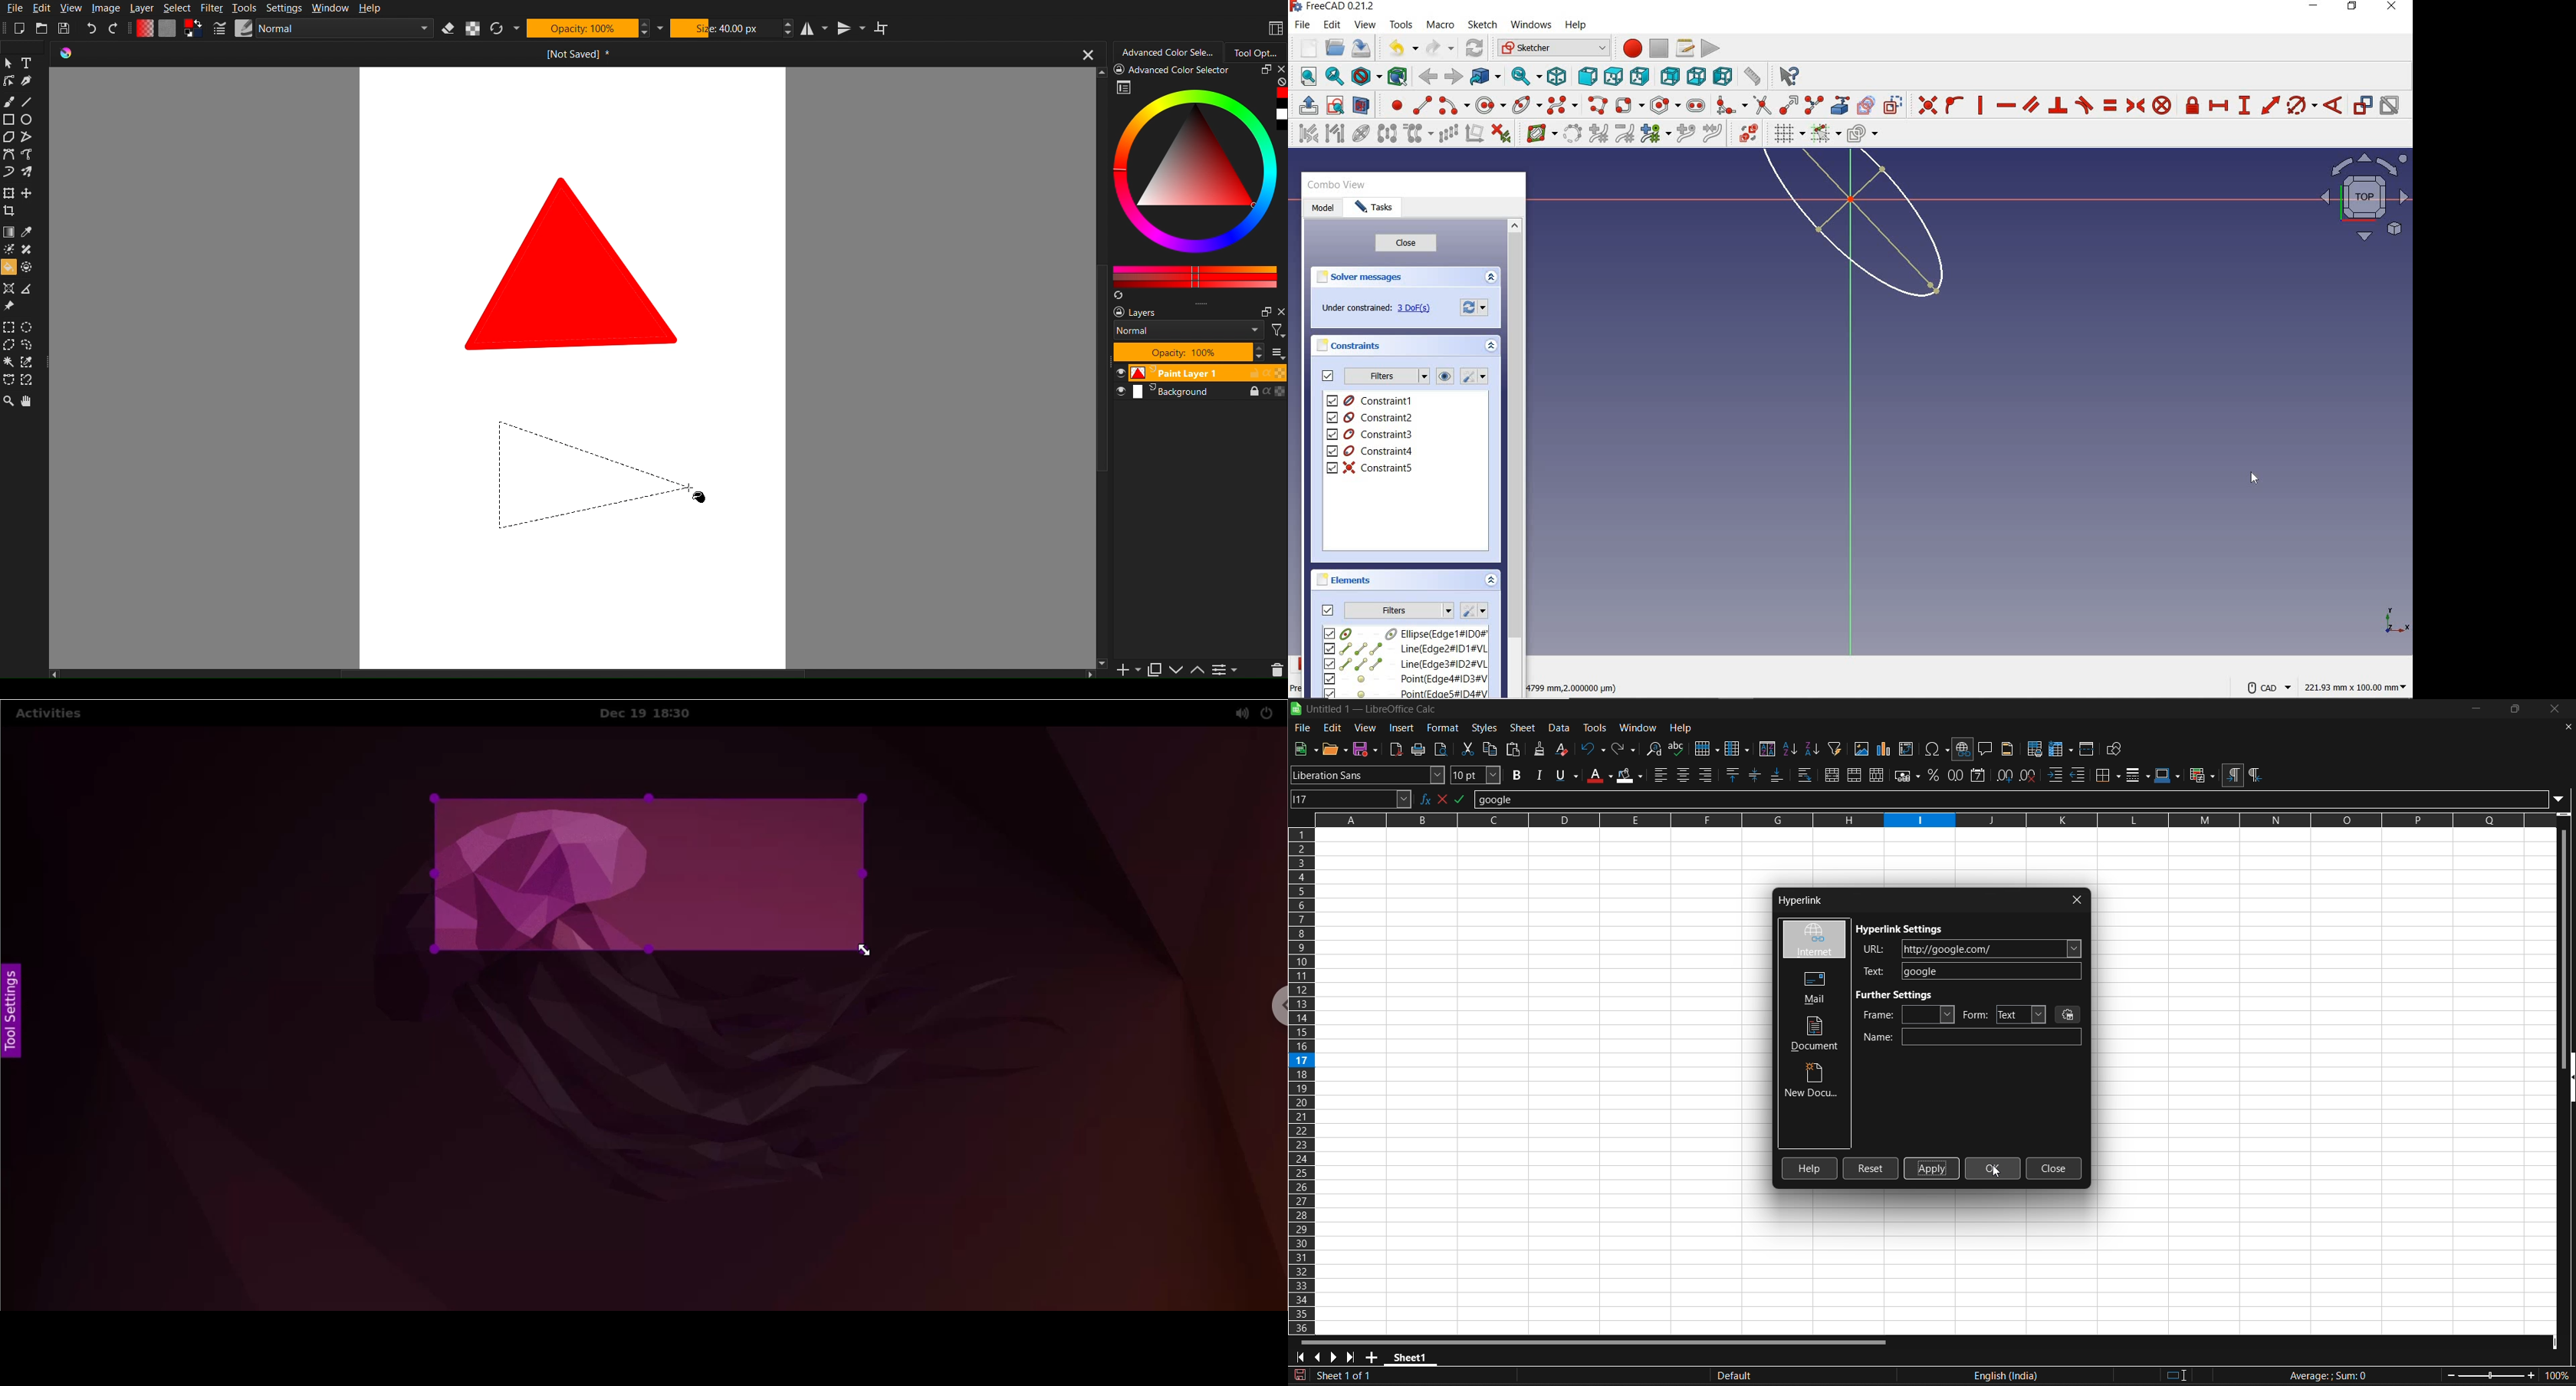 The width and height of the screenshot is (2576, 1400). I want to click on decrease indent, so click(2080, 776).